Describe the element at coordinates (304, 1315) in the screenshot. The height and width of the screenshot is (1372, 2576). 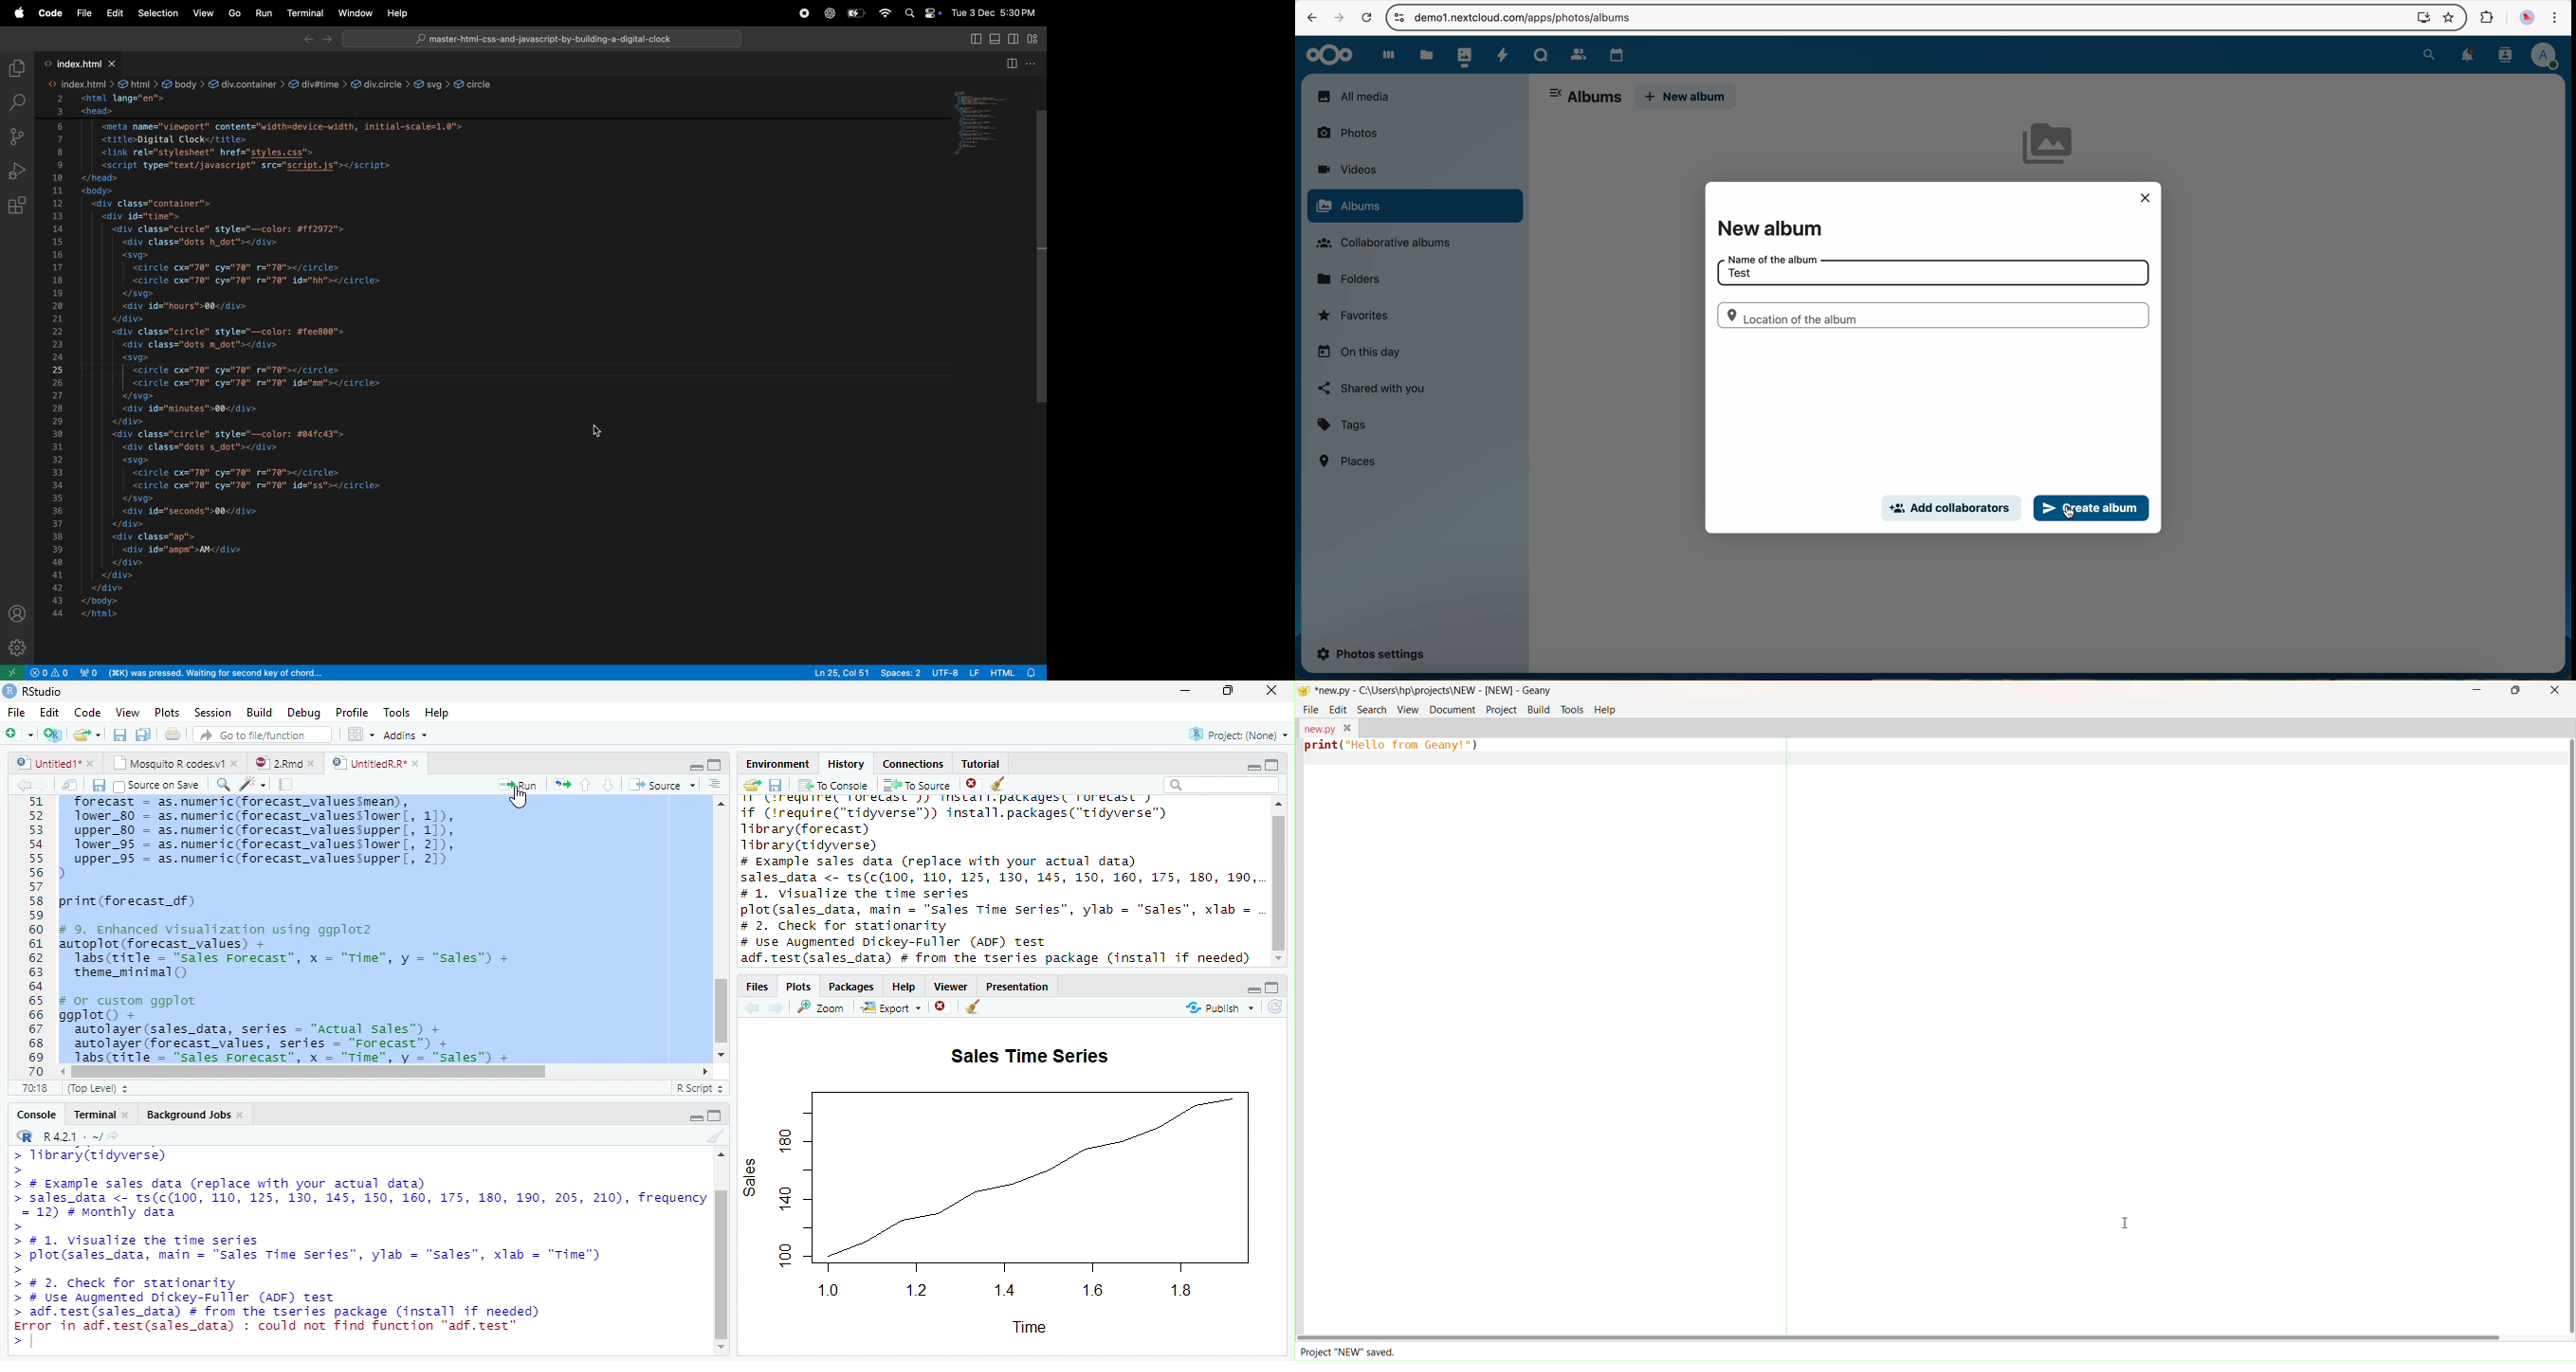
I see `> # 2. Check Tor stationarity
> # Use Augmented Dickey-Fuller (ADF) test

> adf.test(sales_data) # from the tseries package (install if needed)

Error in adf.test(sales_data) : could not find function "adf.test”

>|` at that location.